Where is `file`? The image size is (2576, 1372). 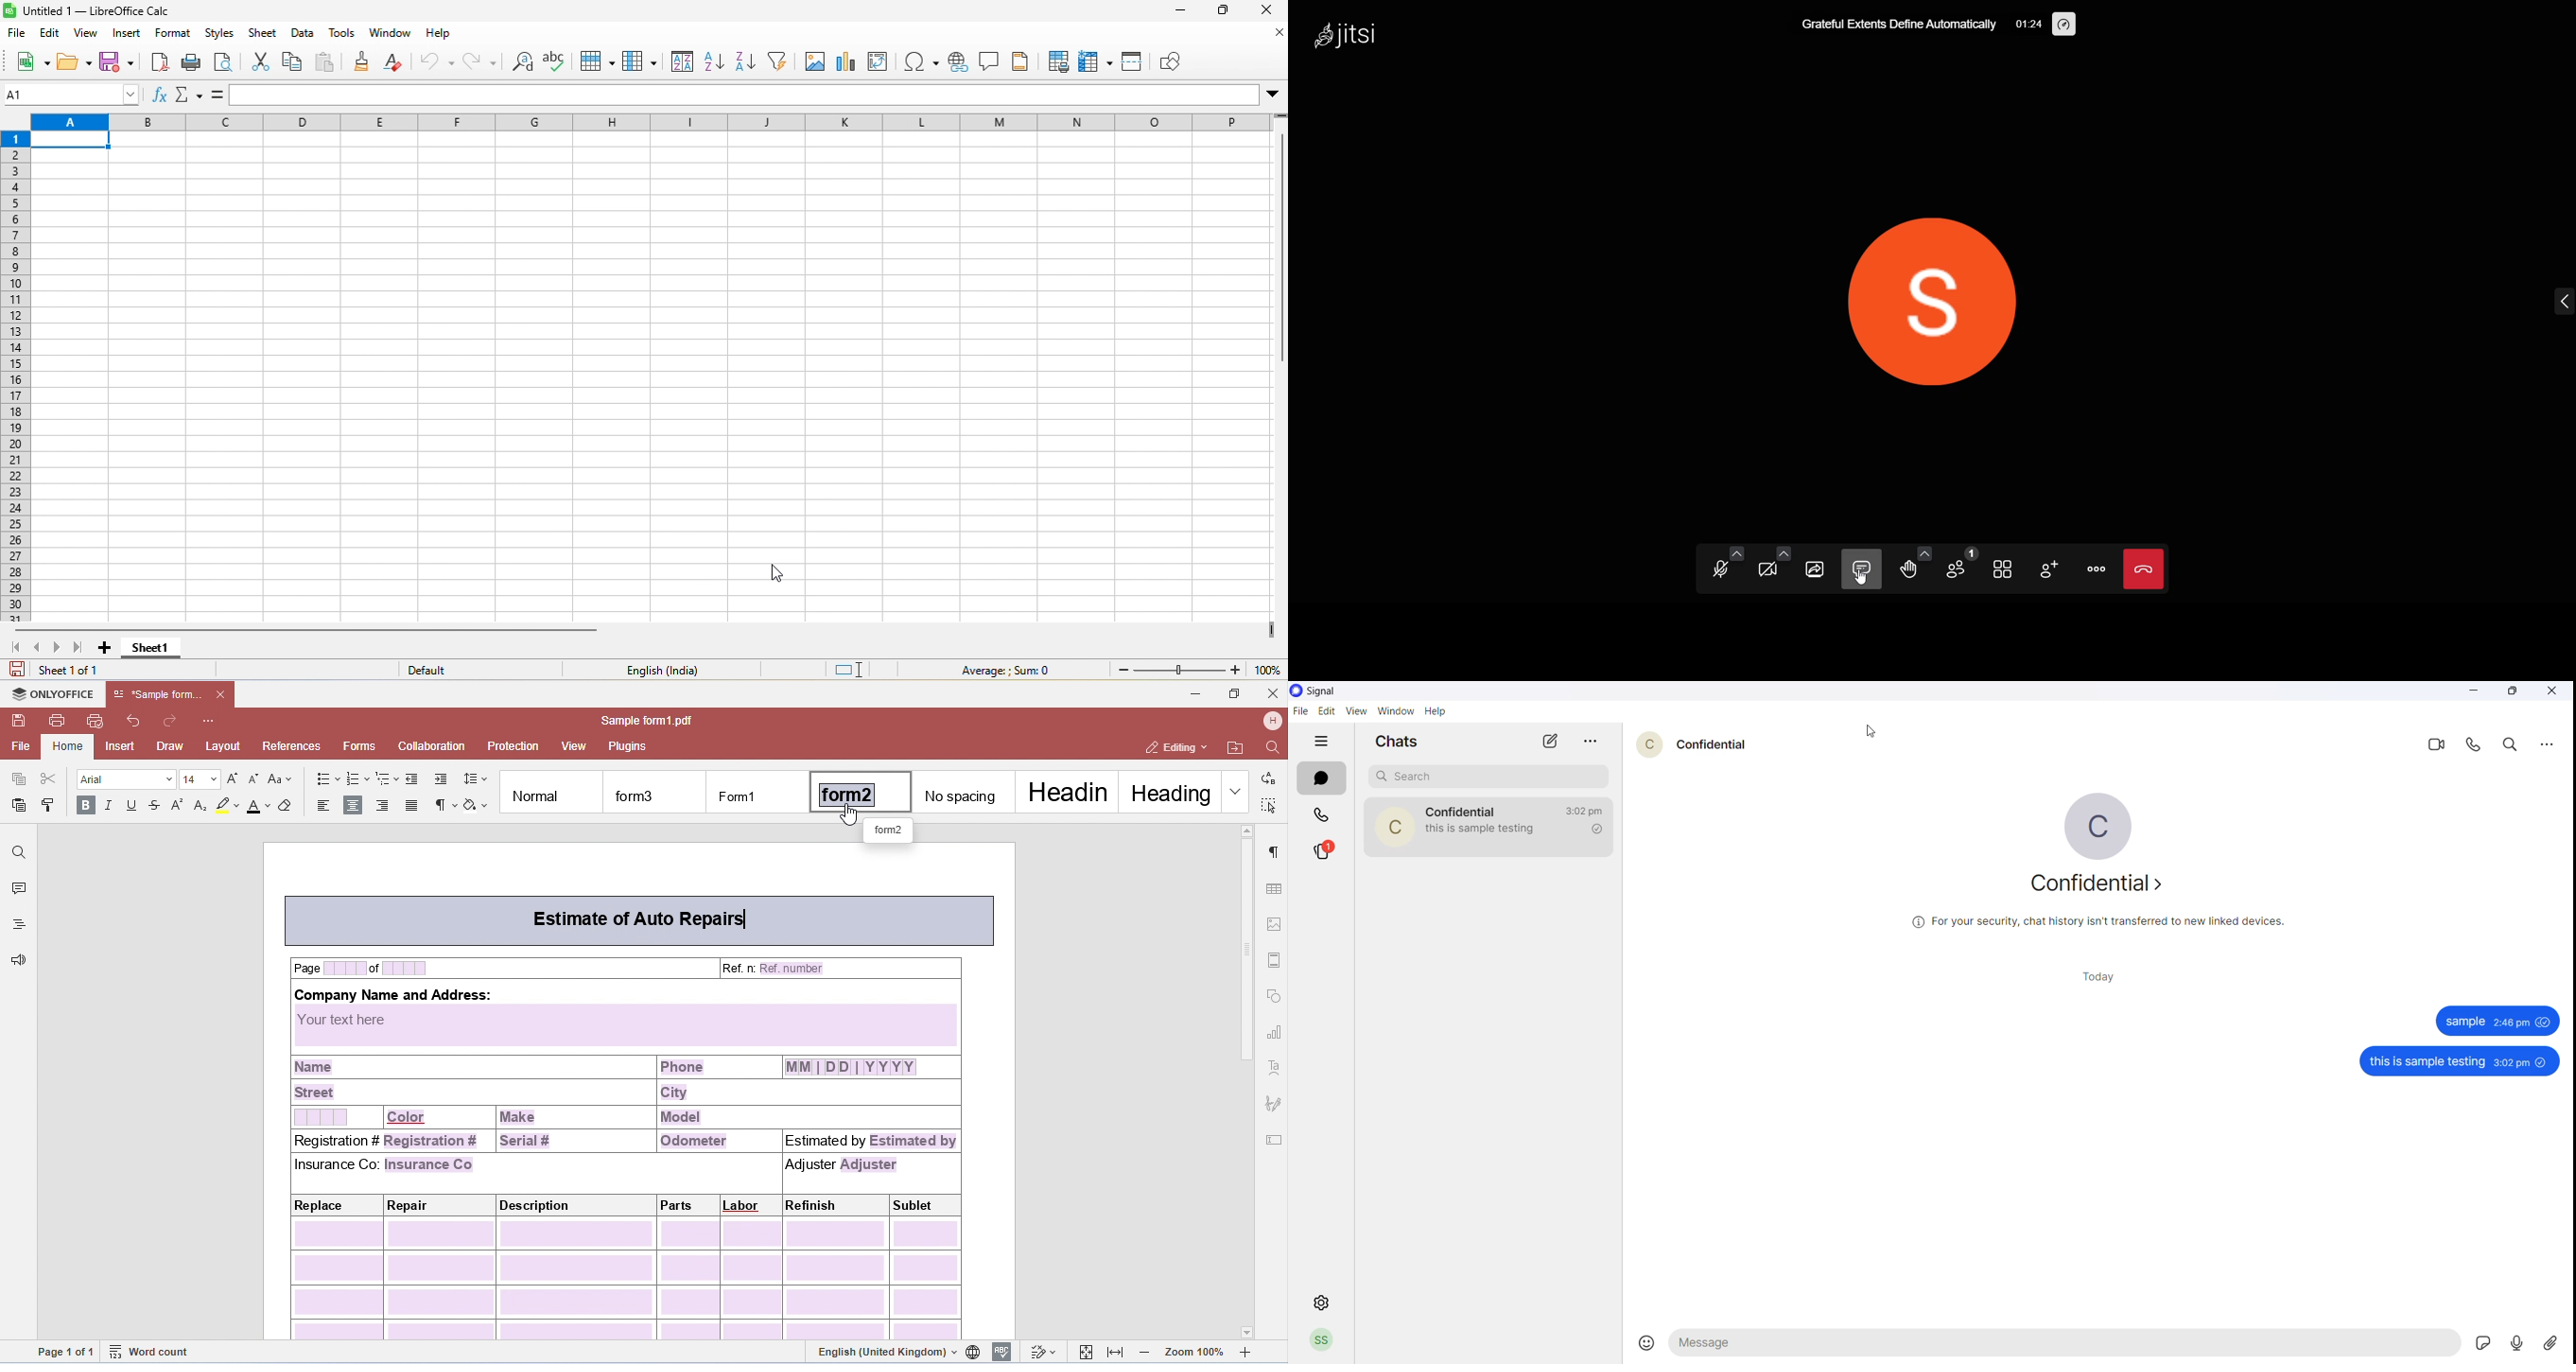
file is located at coordinates (18, 35).